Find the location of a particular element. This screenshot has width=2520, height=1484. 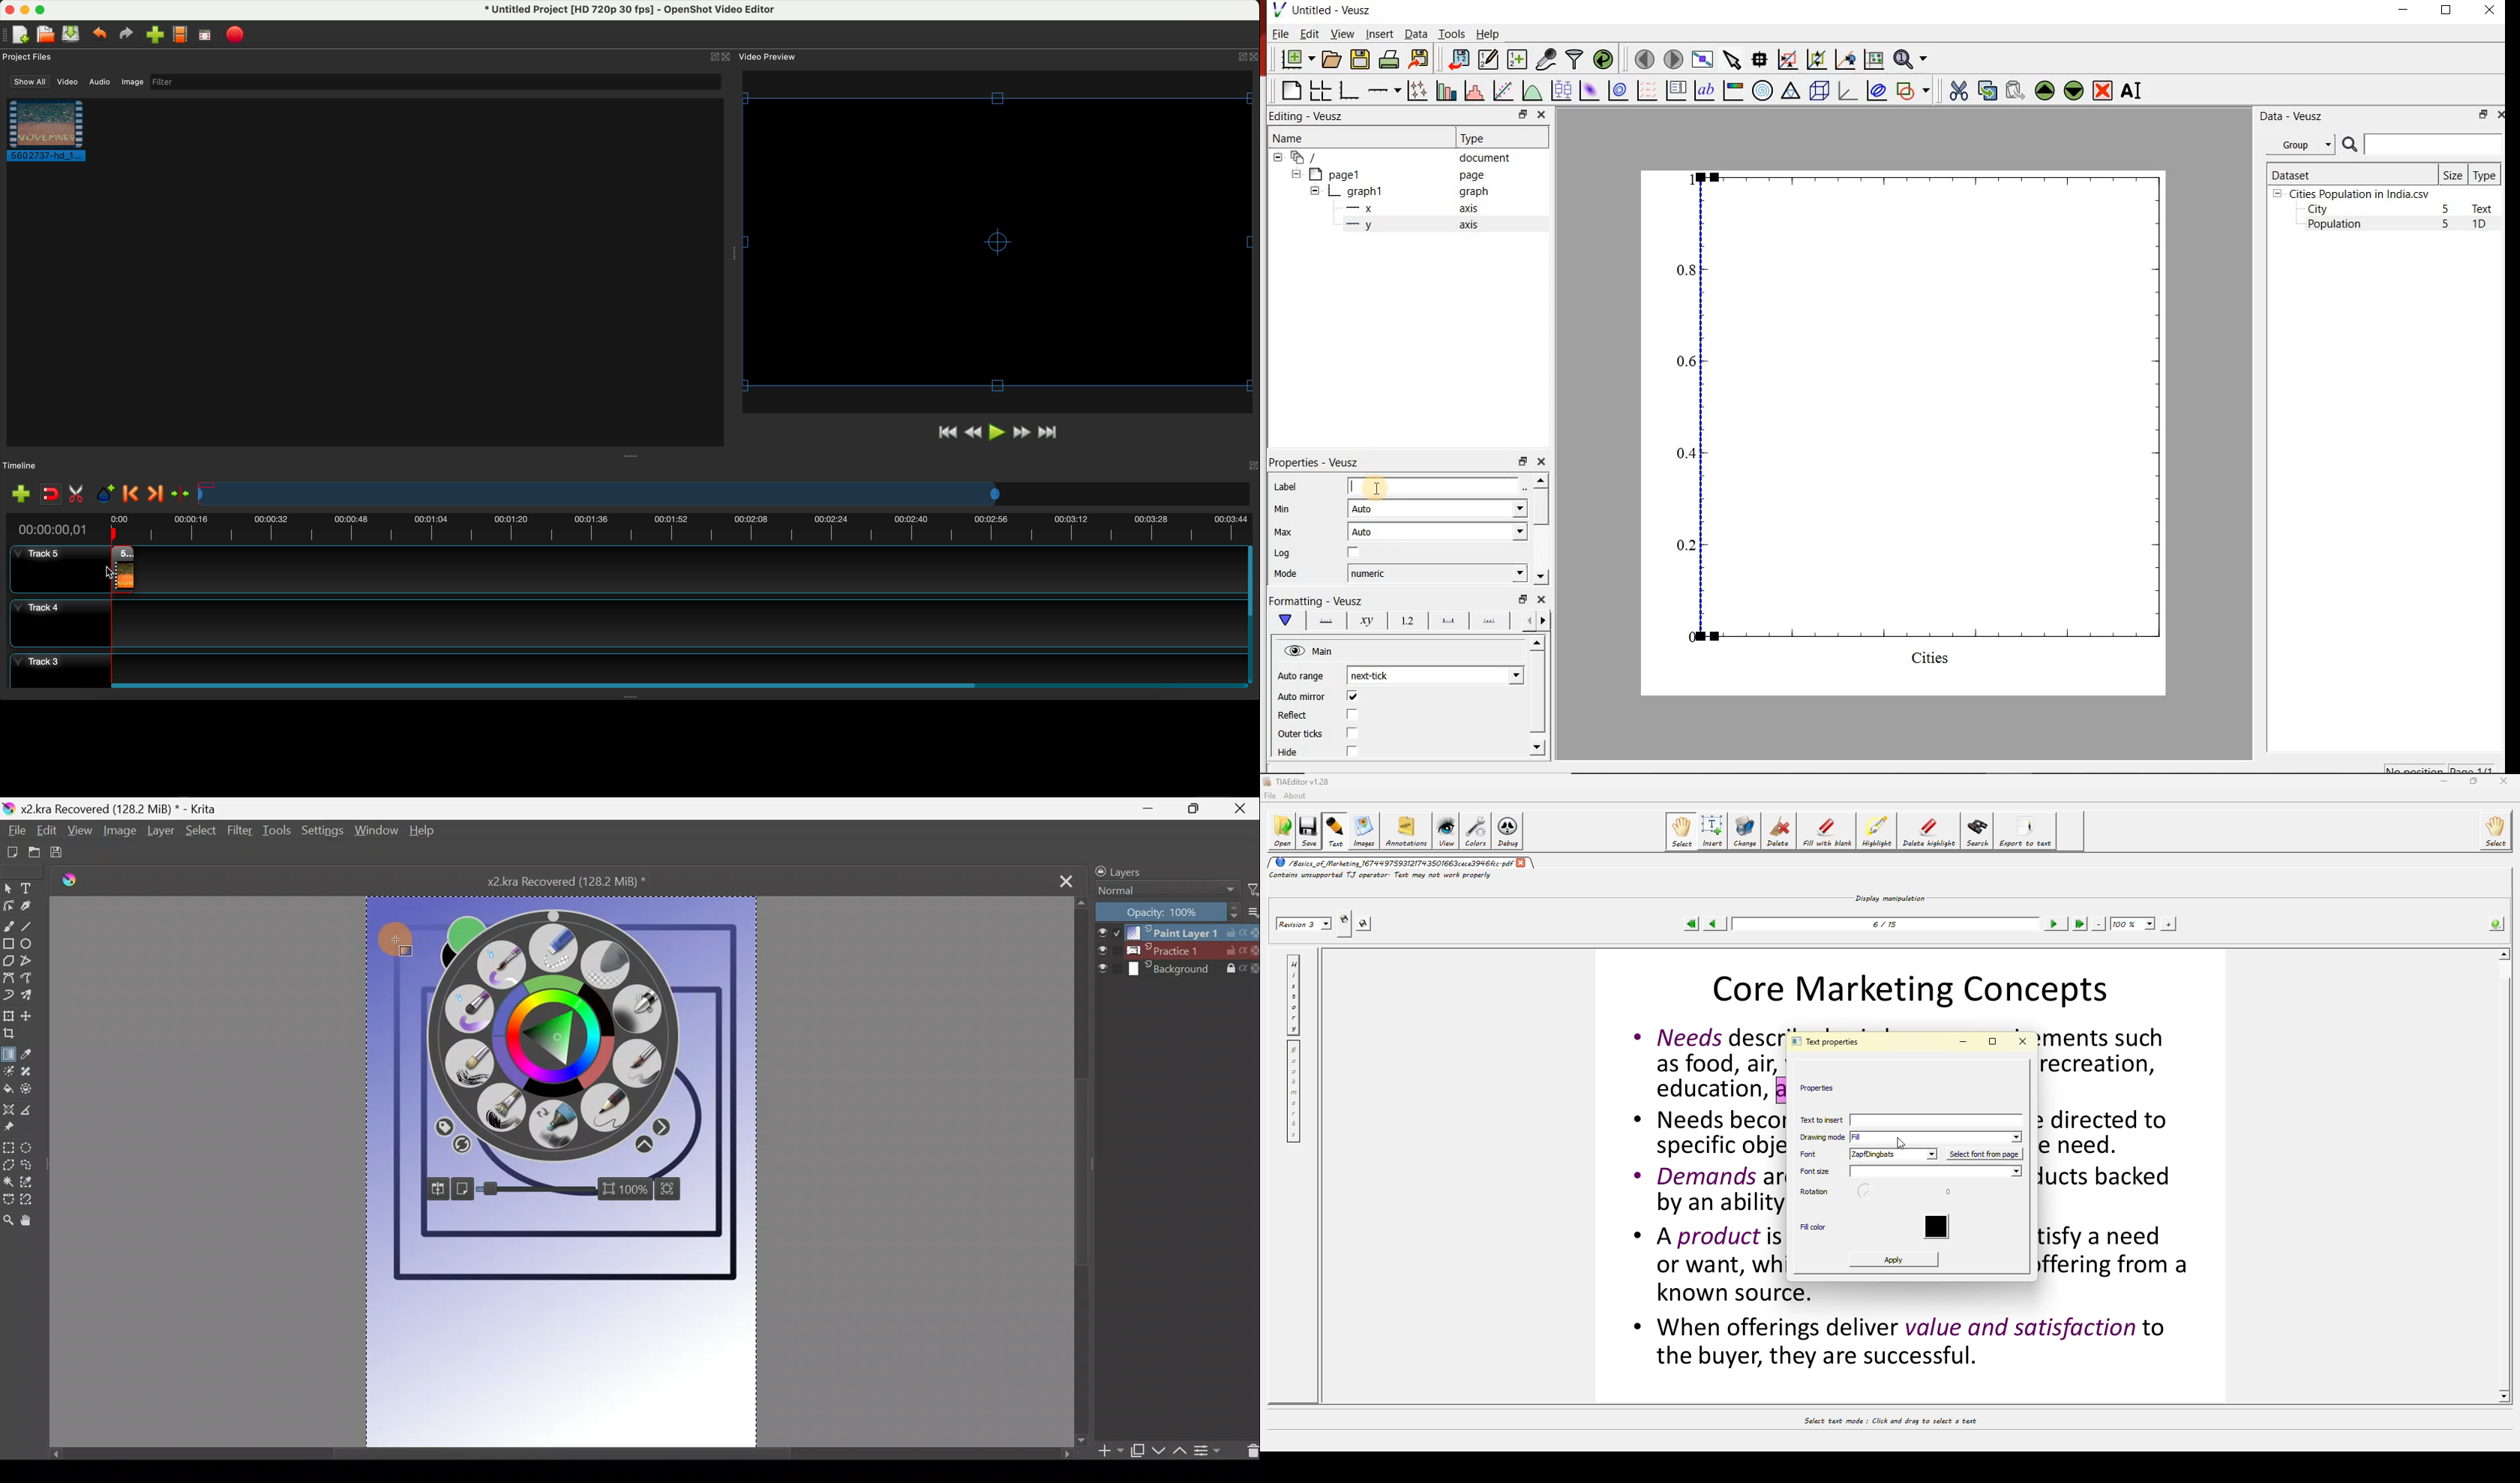

 is located at coordinates (734, 252).